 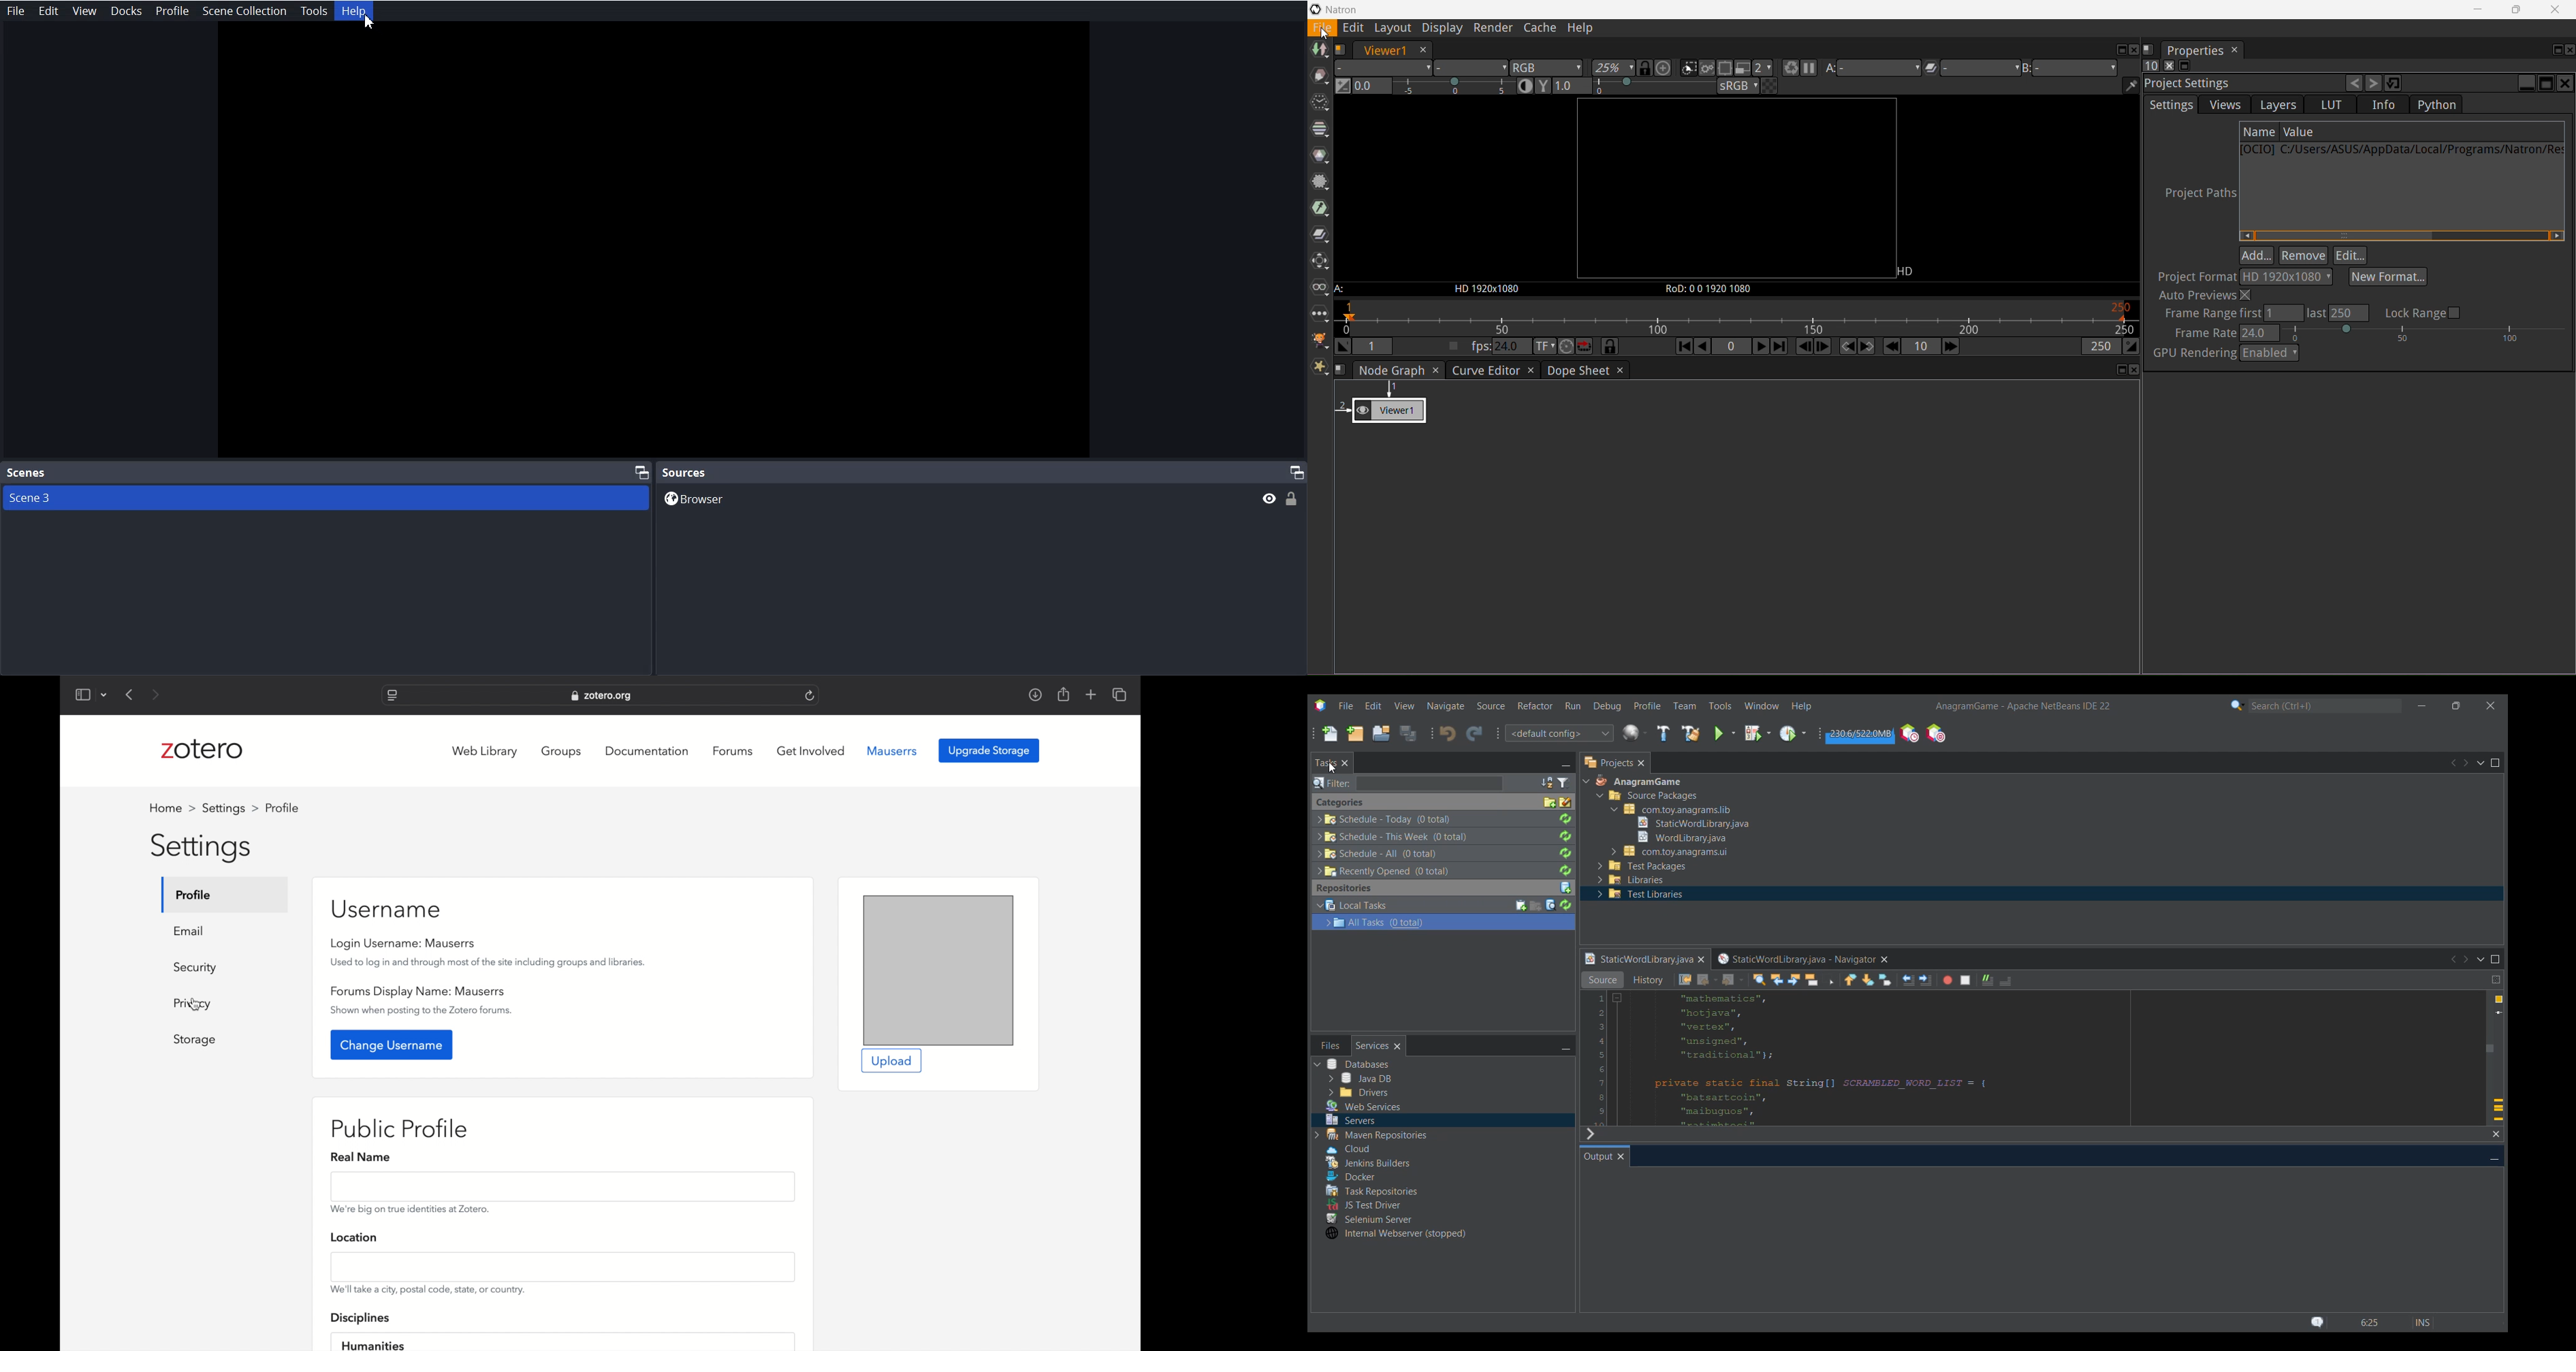 I want to click on preview, so click(x=938, y=970).